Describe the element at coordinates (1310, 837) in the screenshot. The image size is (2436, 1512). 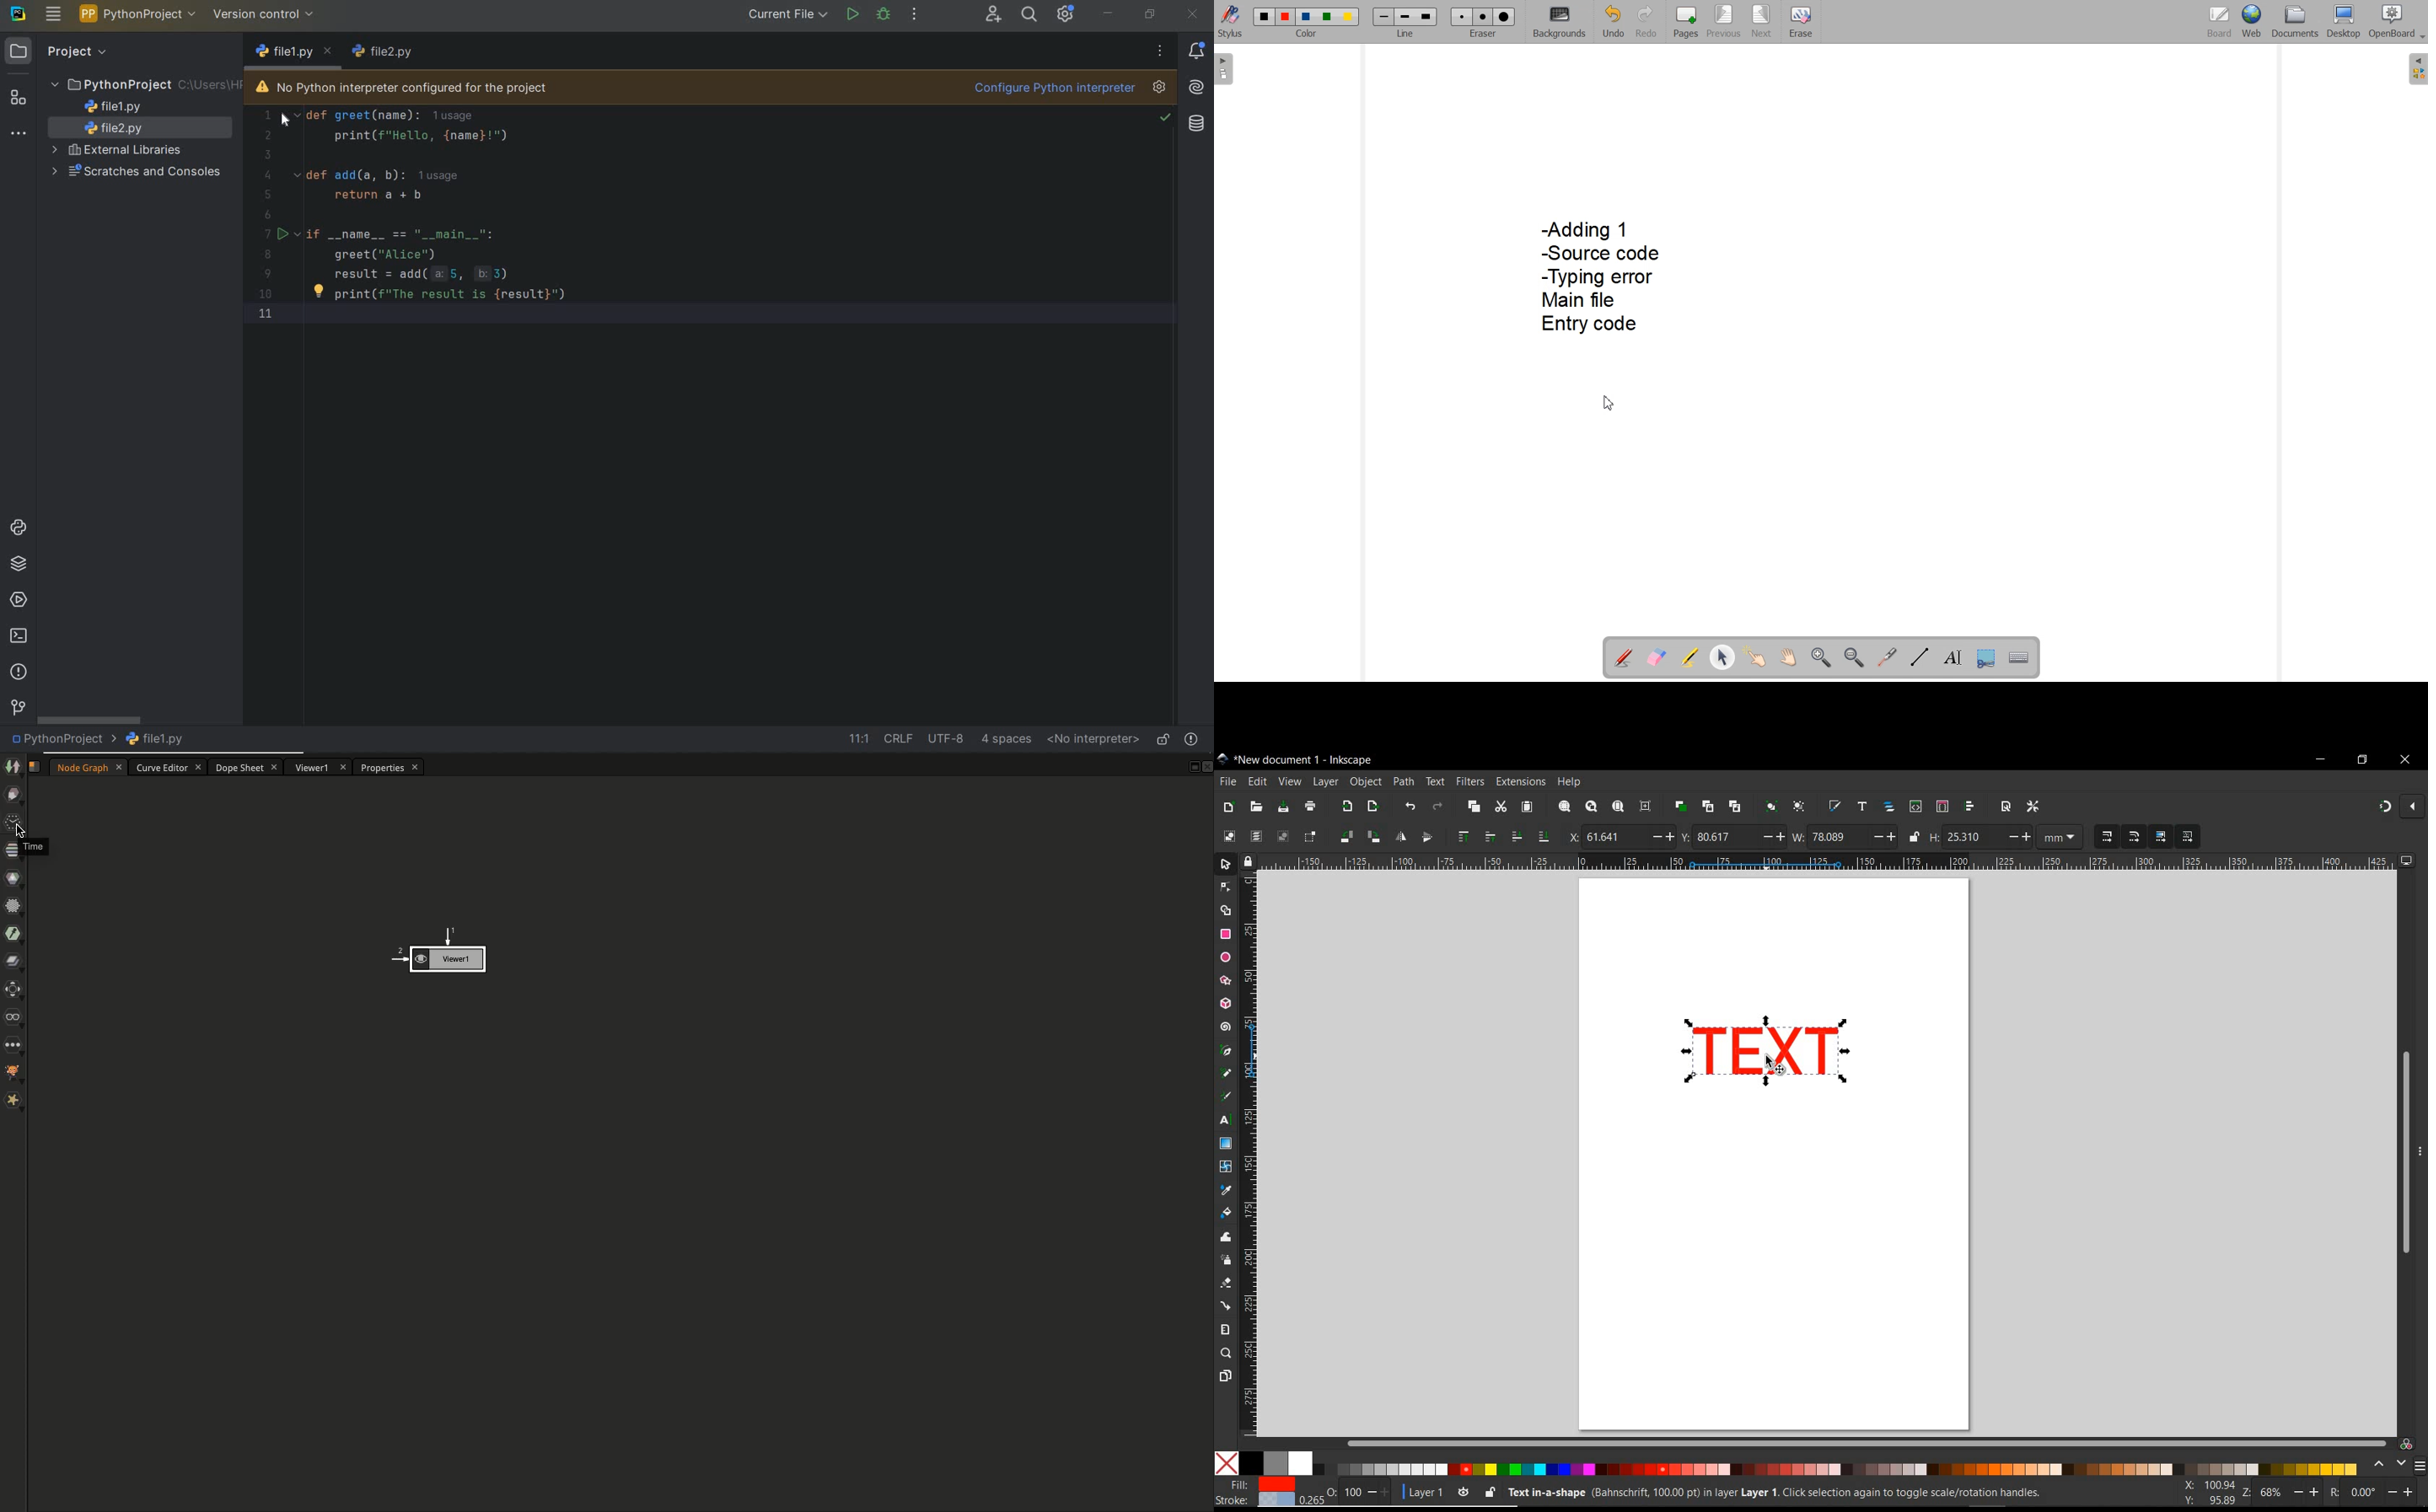
I see `toggle selection box to select all touched objects` at that location.